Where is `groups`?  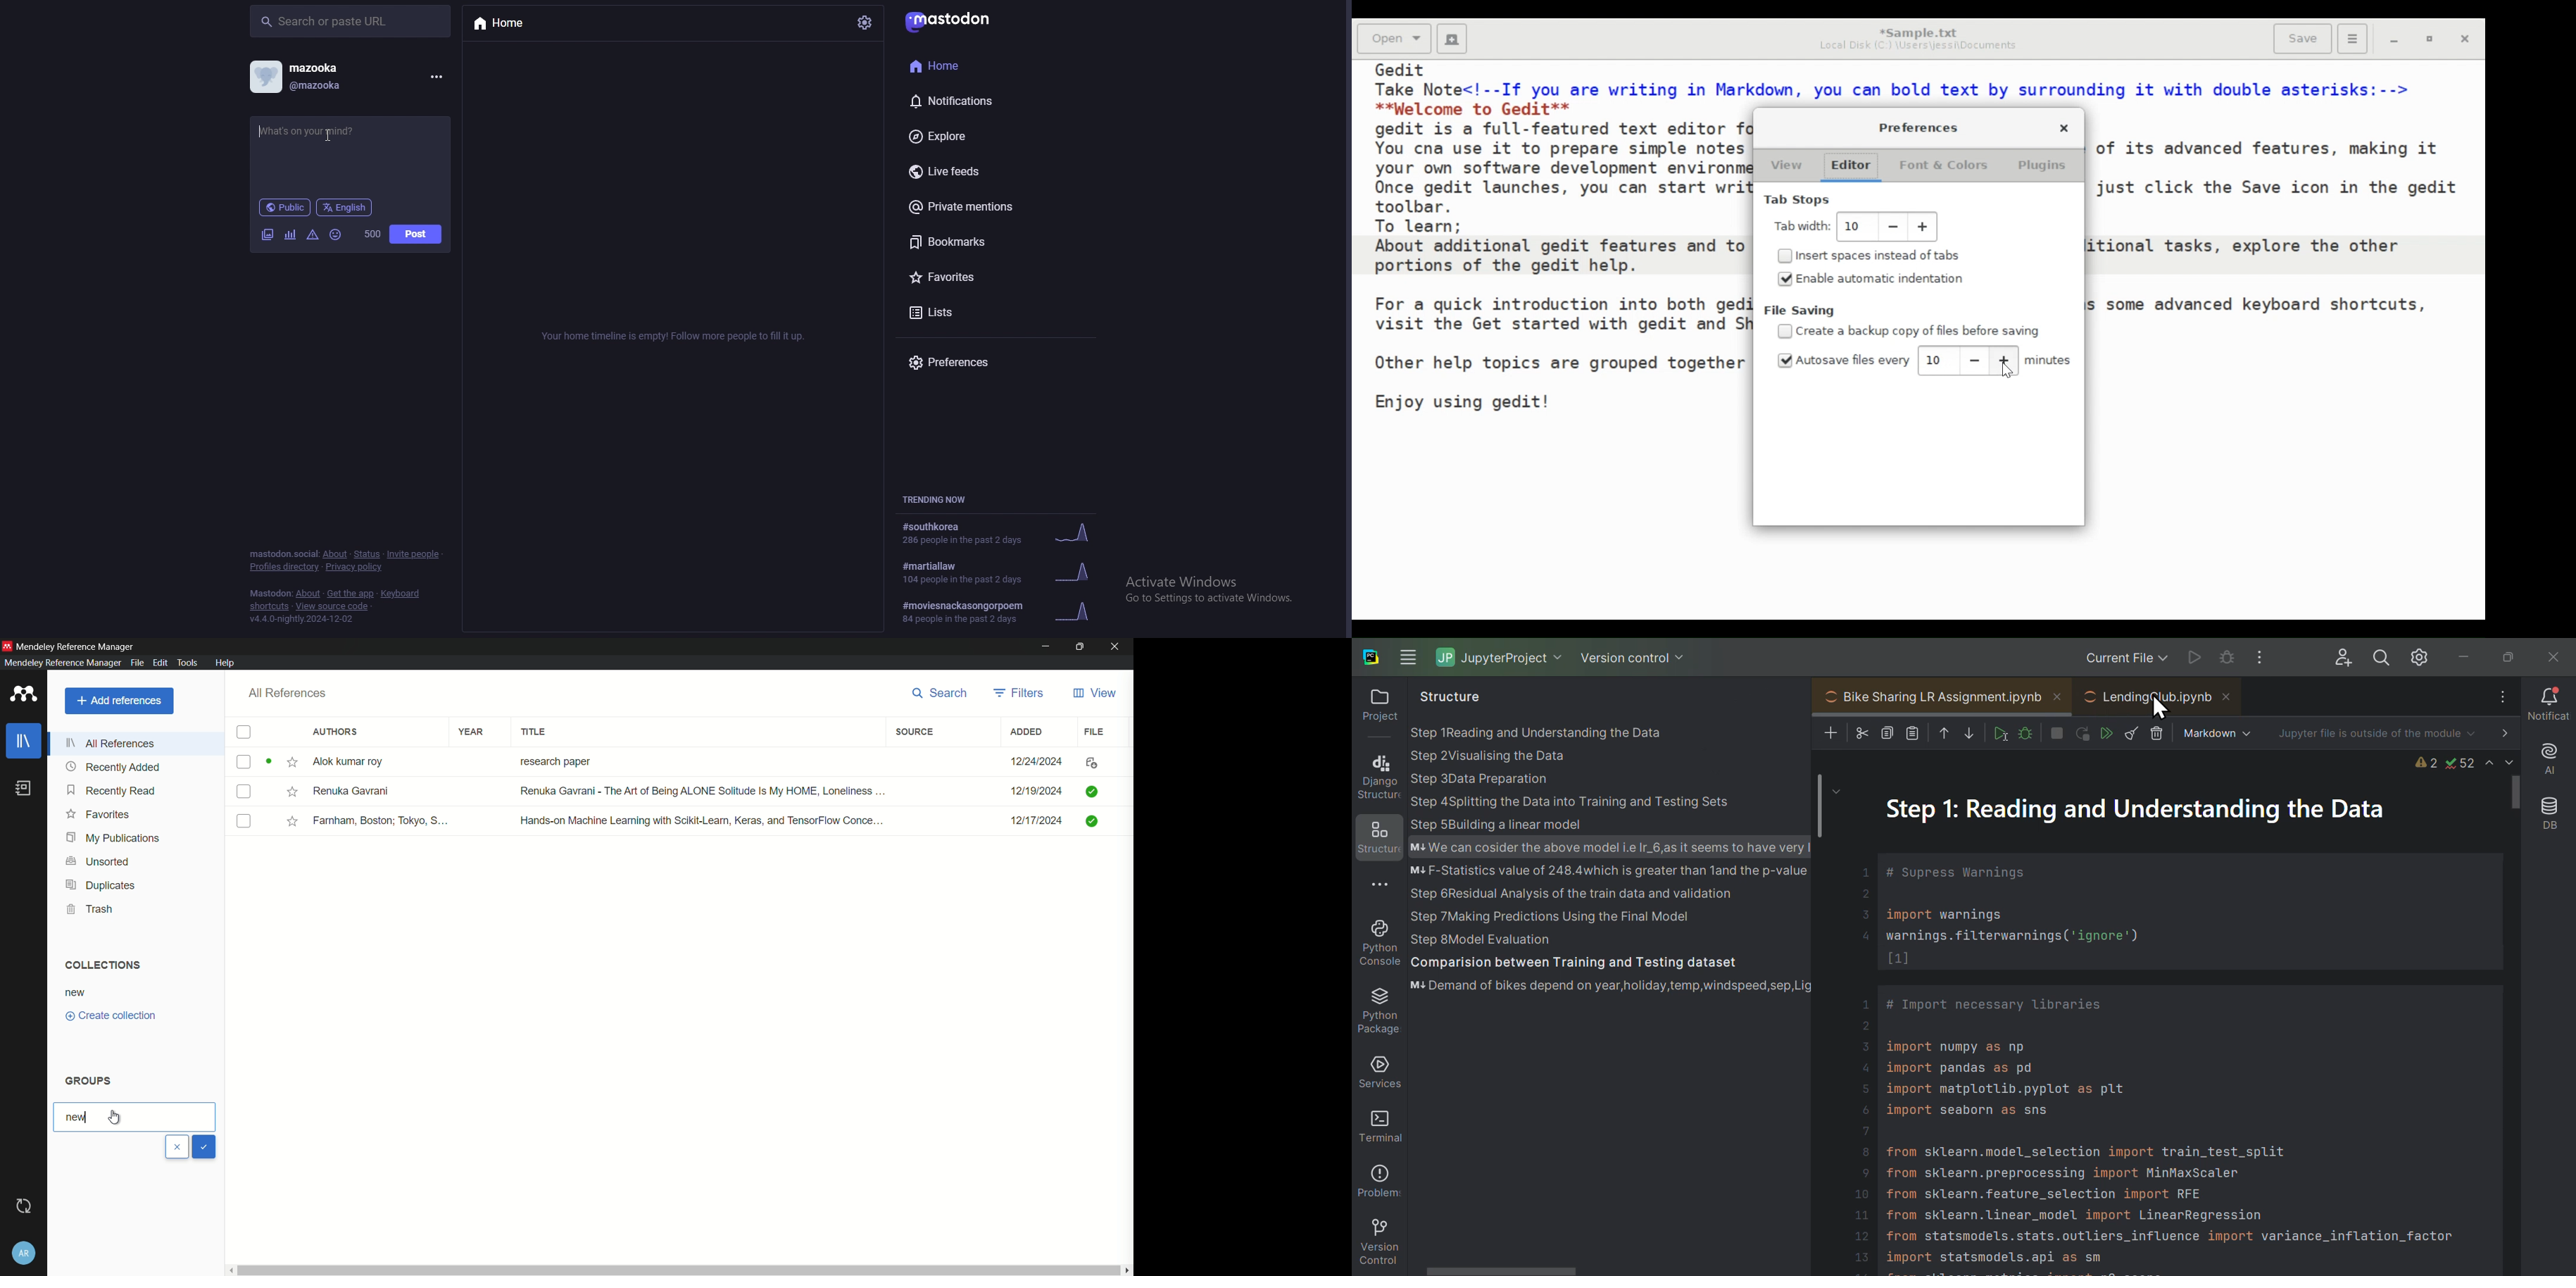
groups is located at coordinates (89, 1081).